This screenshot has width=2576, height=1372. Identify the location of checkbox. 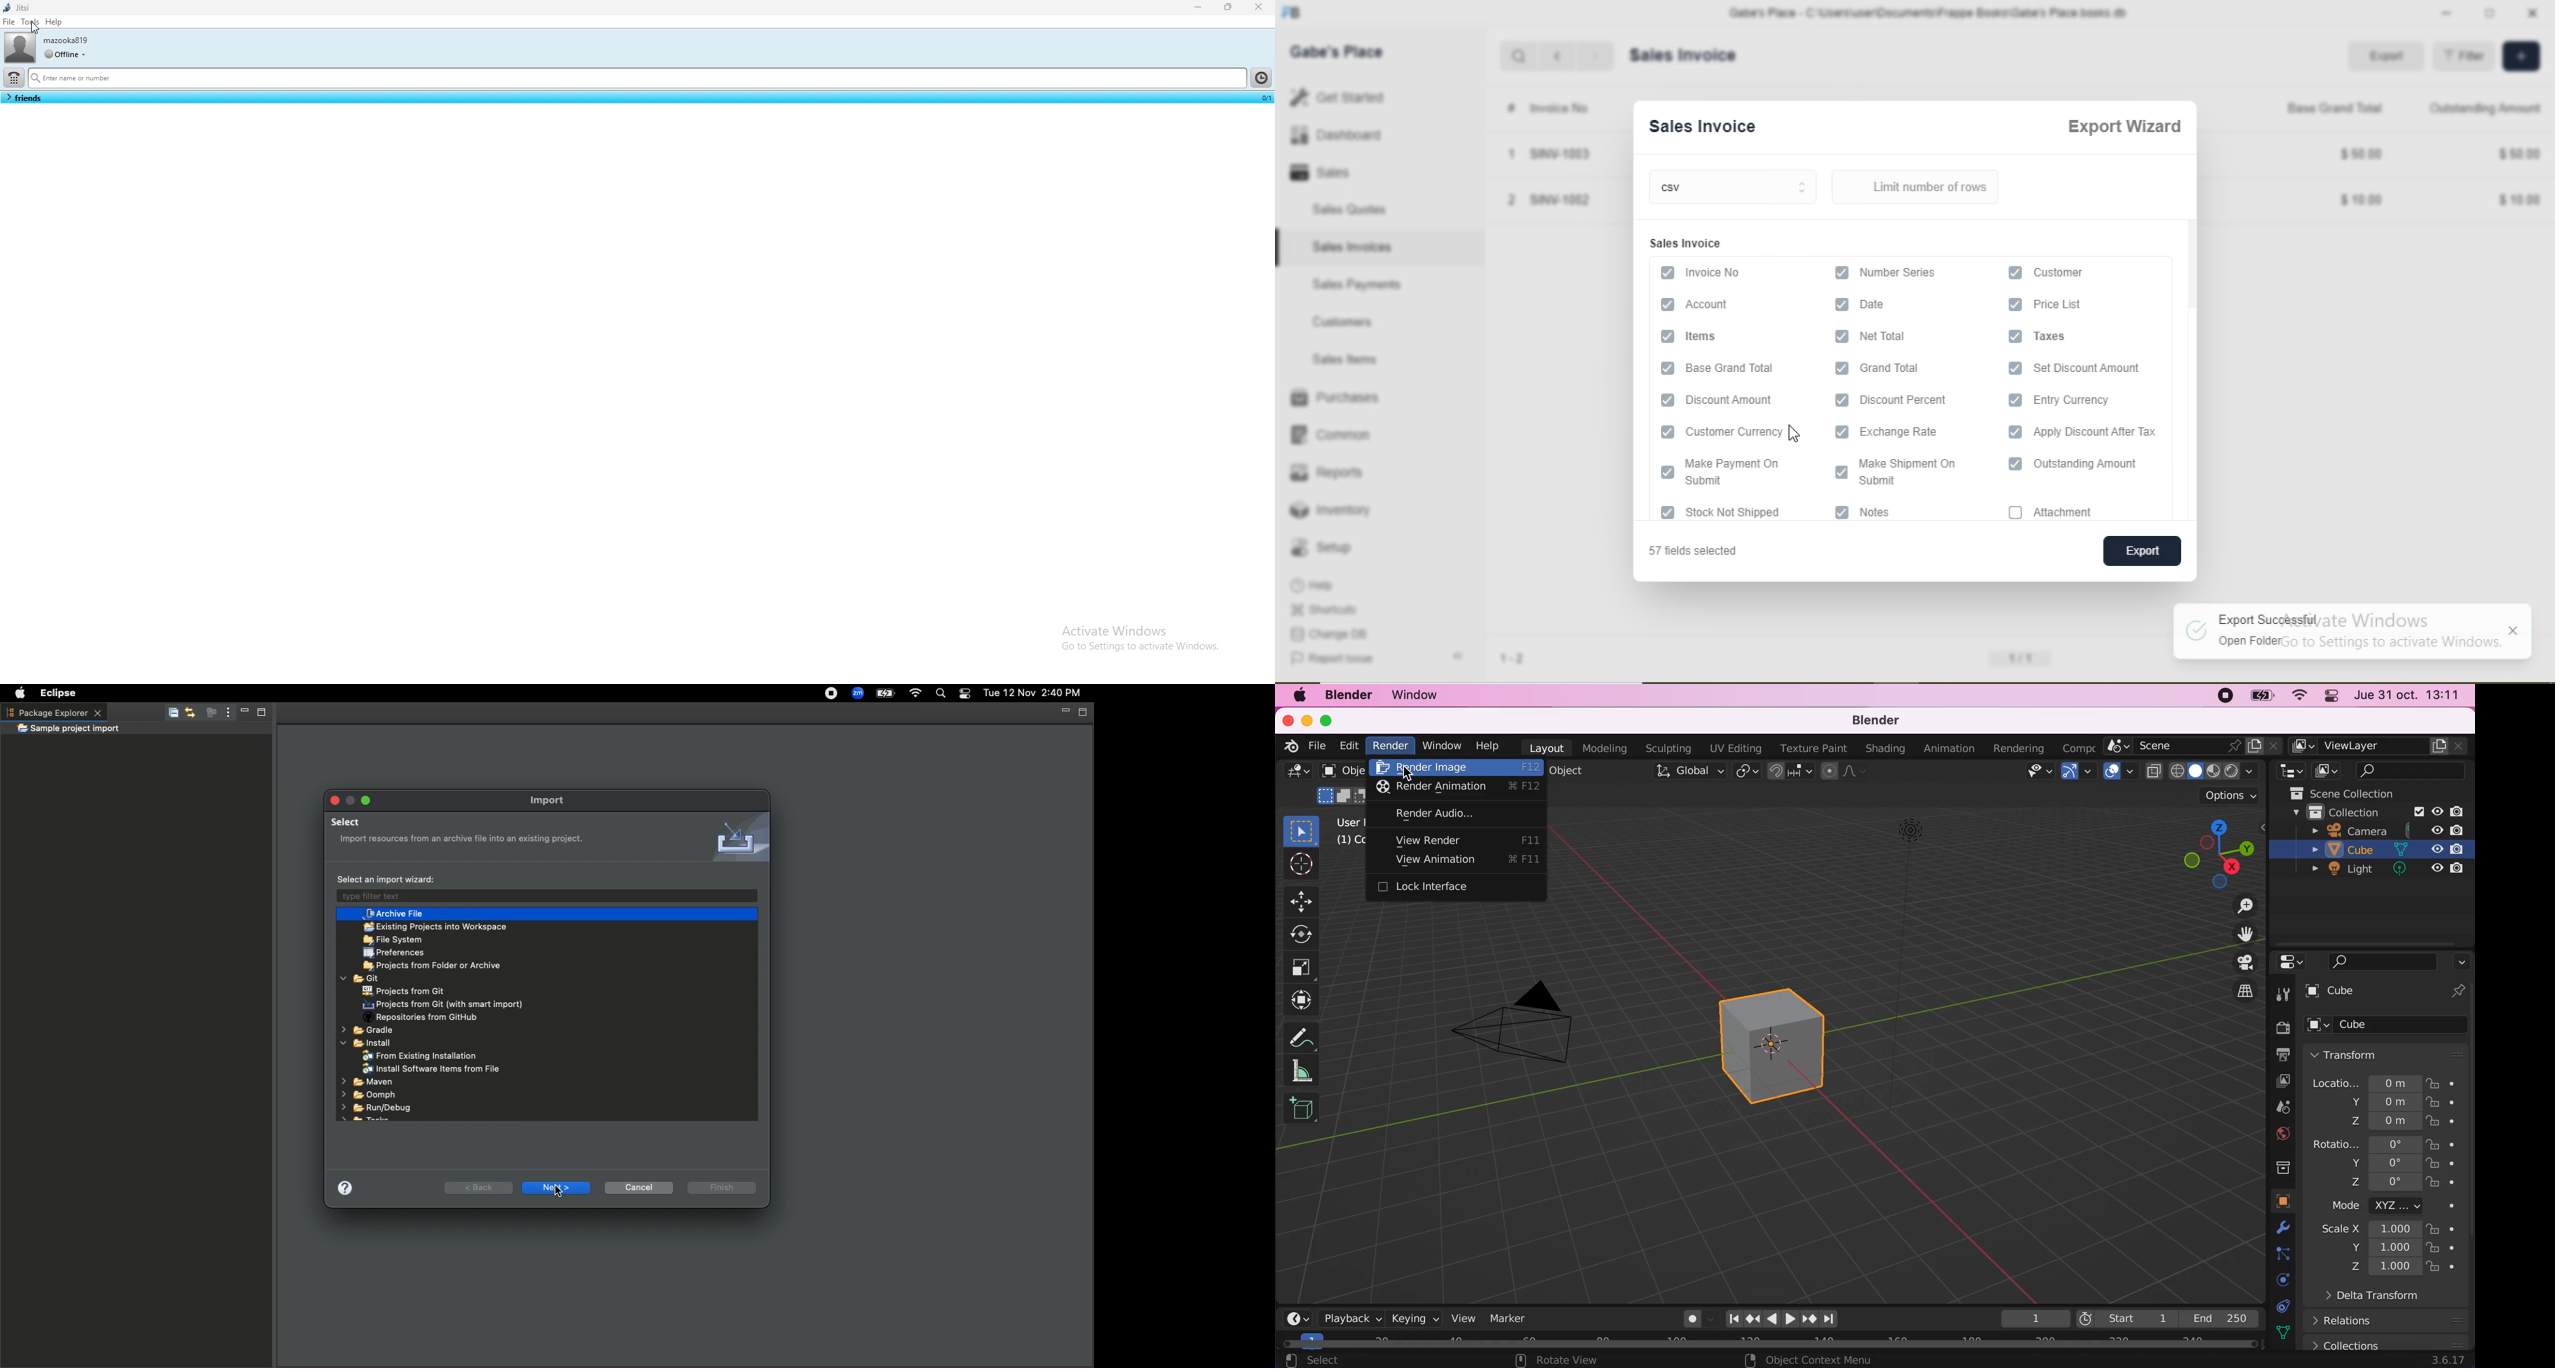
(1665, 513).